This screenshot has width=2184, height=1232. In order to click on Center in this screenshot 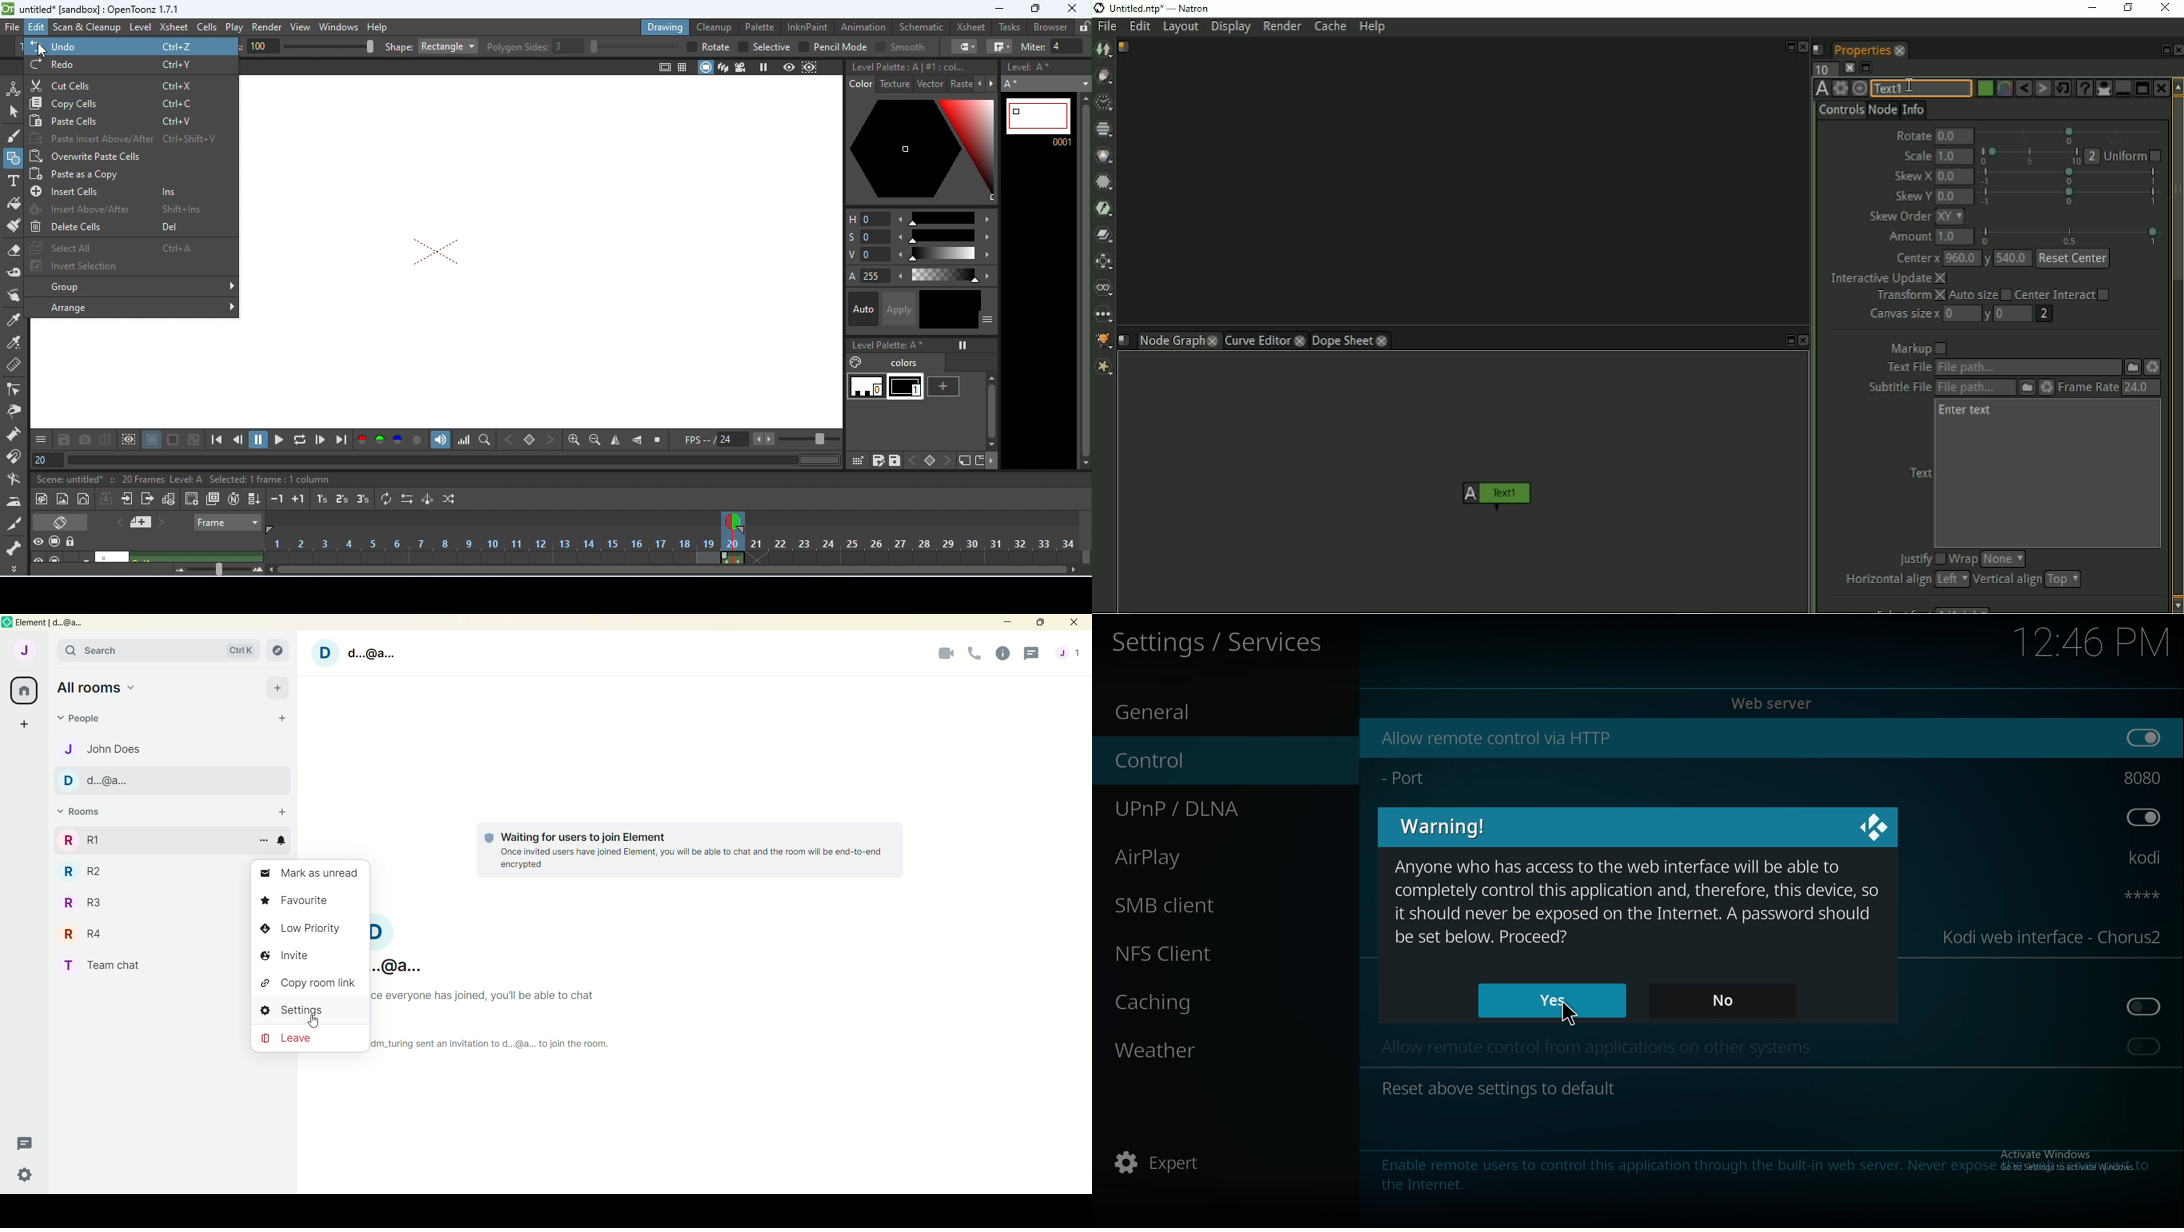, I will do `click(1917, 259)`.